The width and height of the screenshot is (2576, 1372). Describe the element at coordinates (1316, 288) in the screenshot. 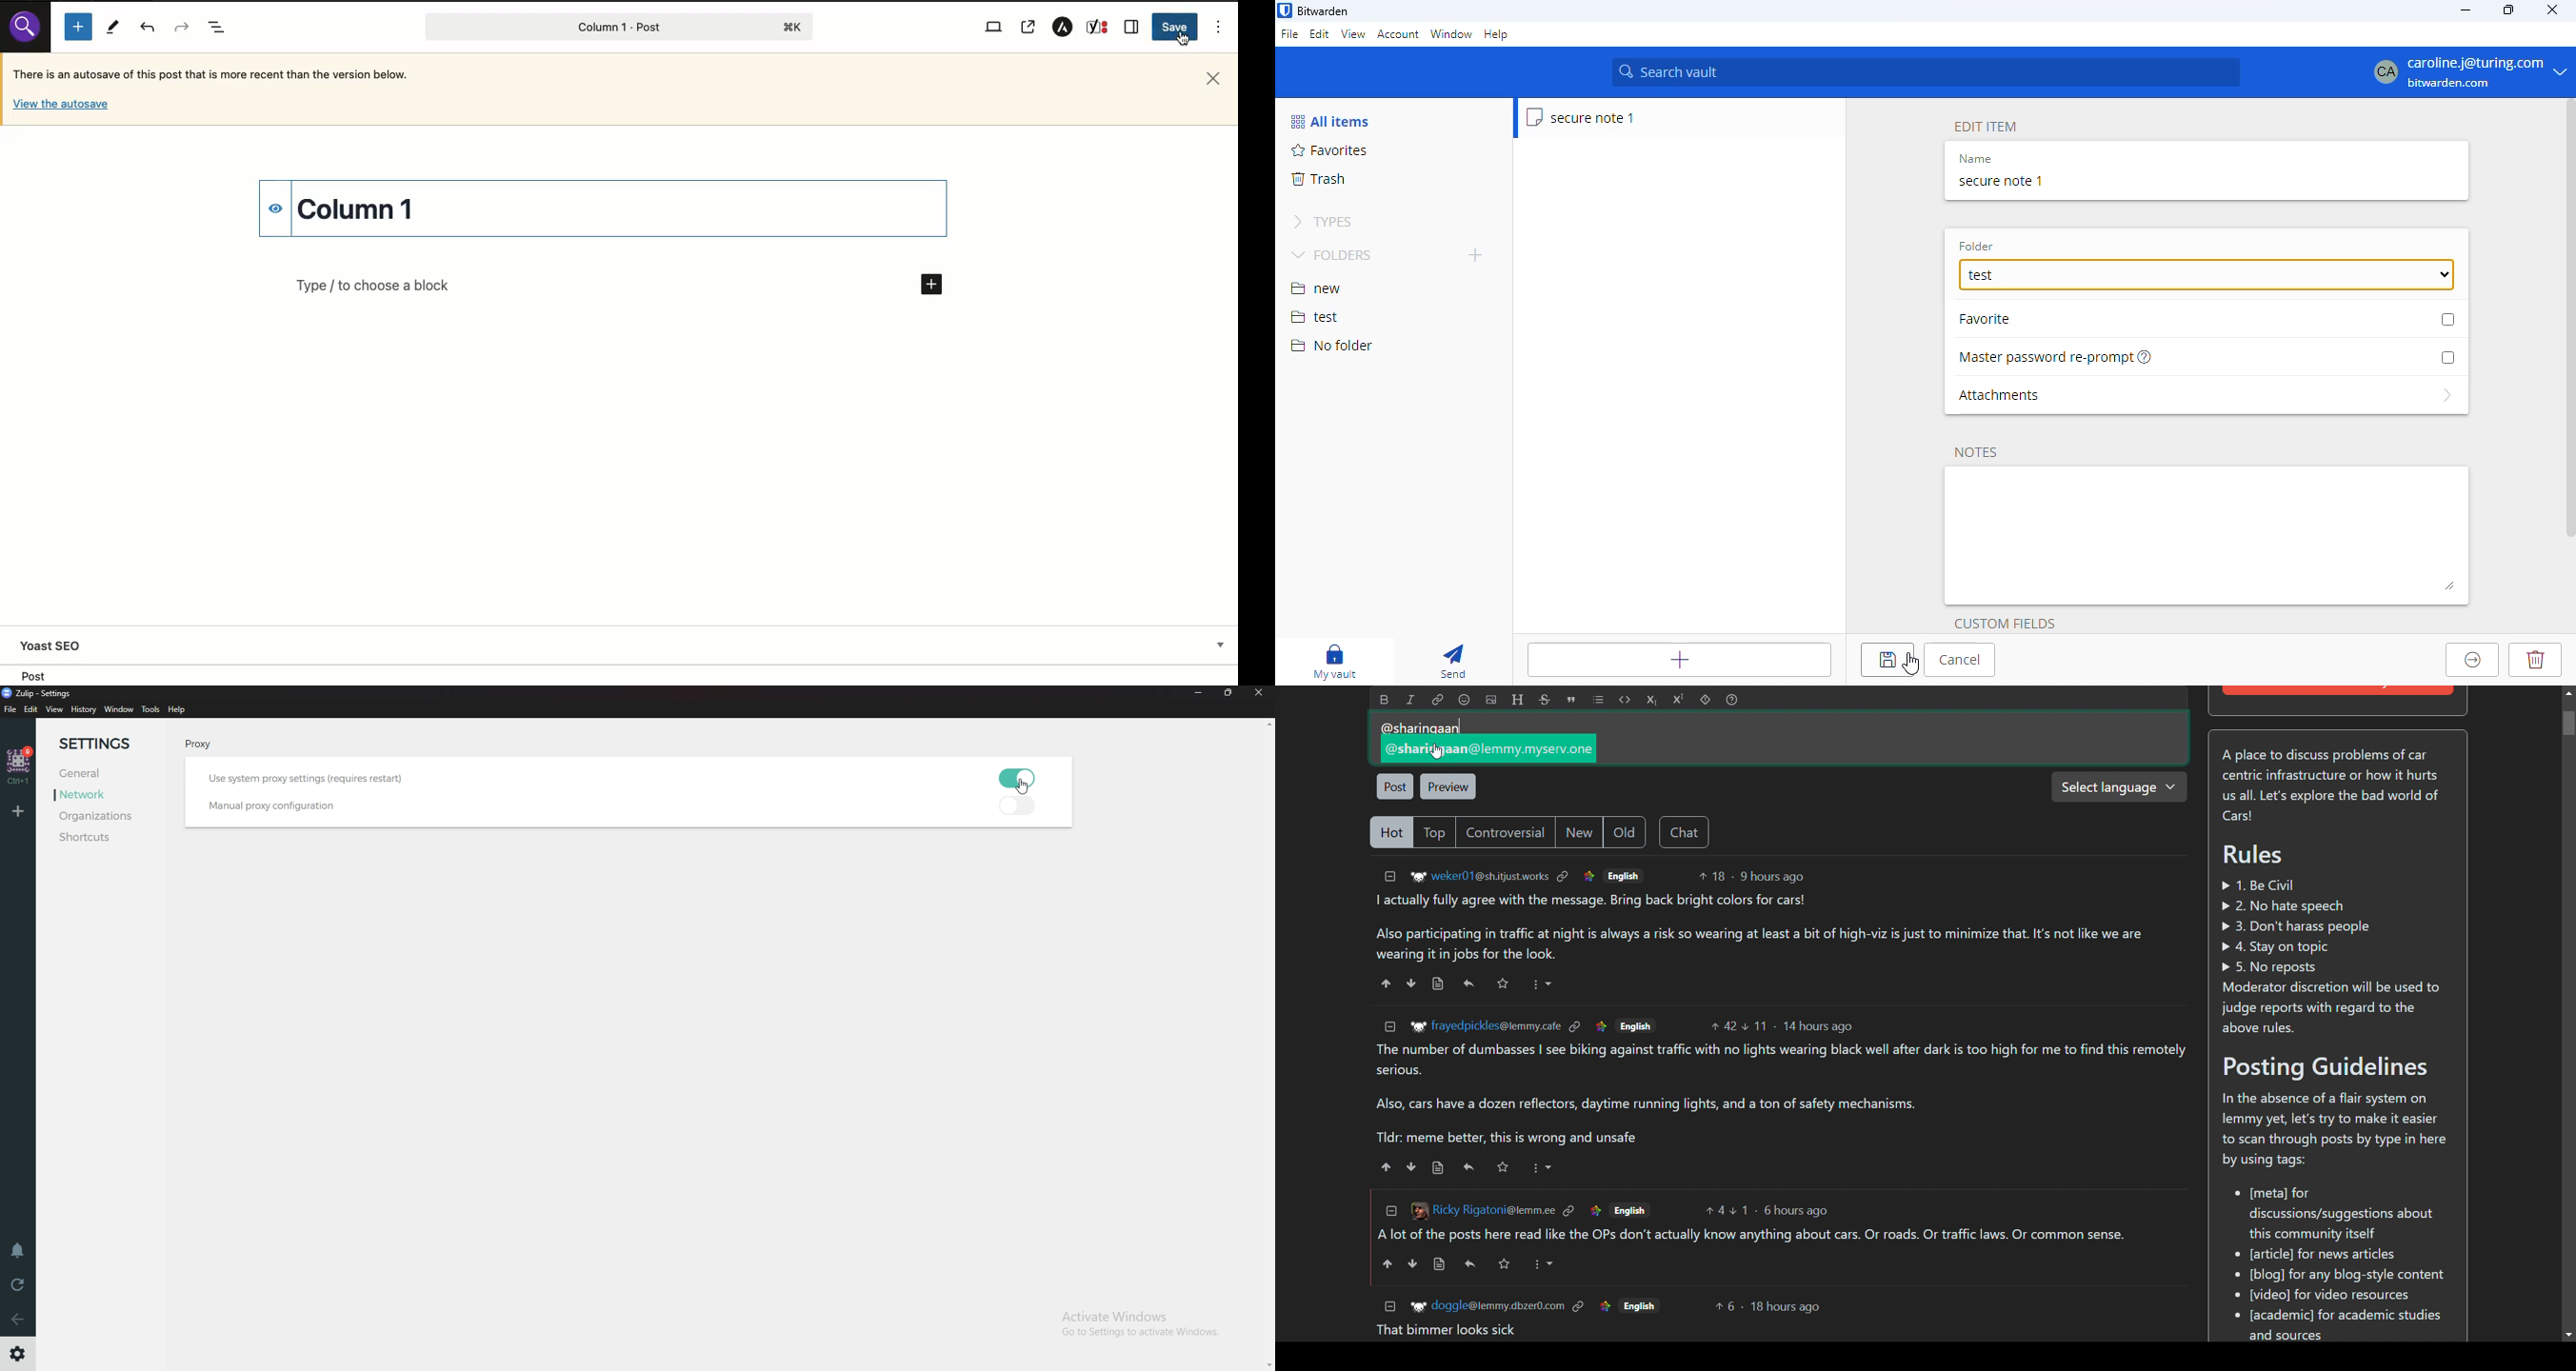

I see `new` at that location.